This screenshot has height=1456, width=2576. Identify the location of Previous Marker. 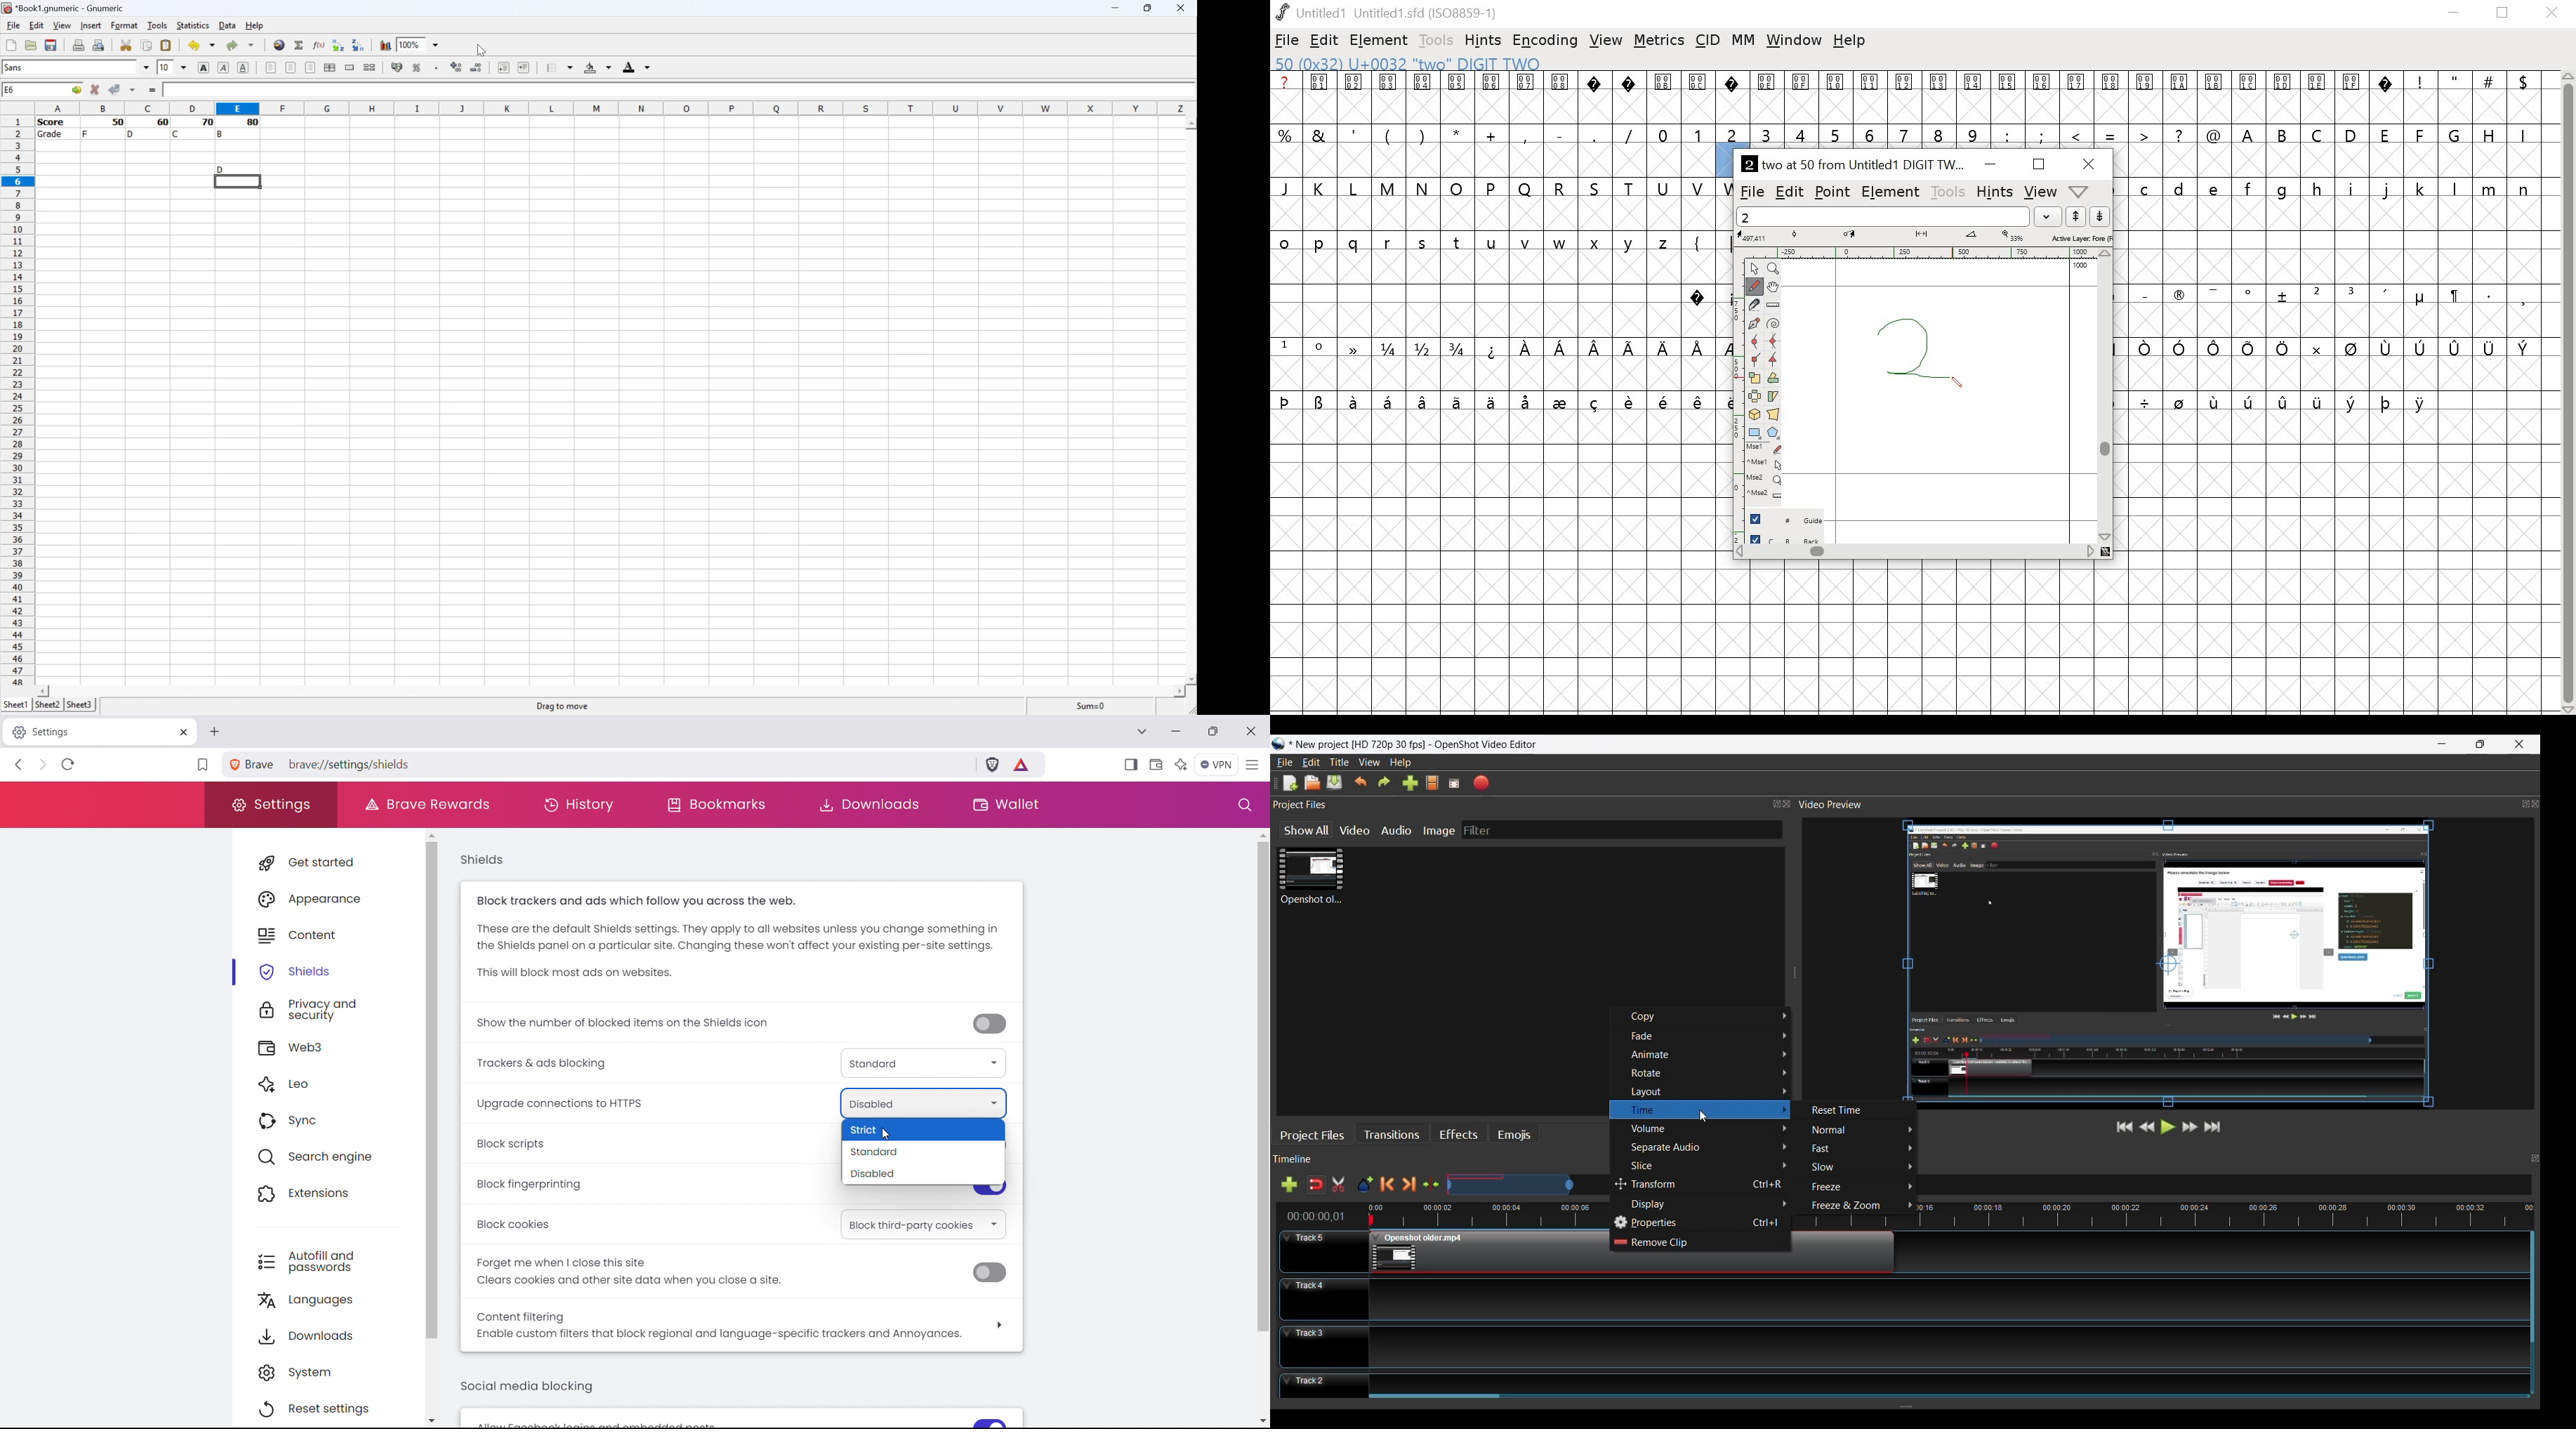
(1387, 1185).